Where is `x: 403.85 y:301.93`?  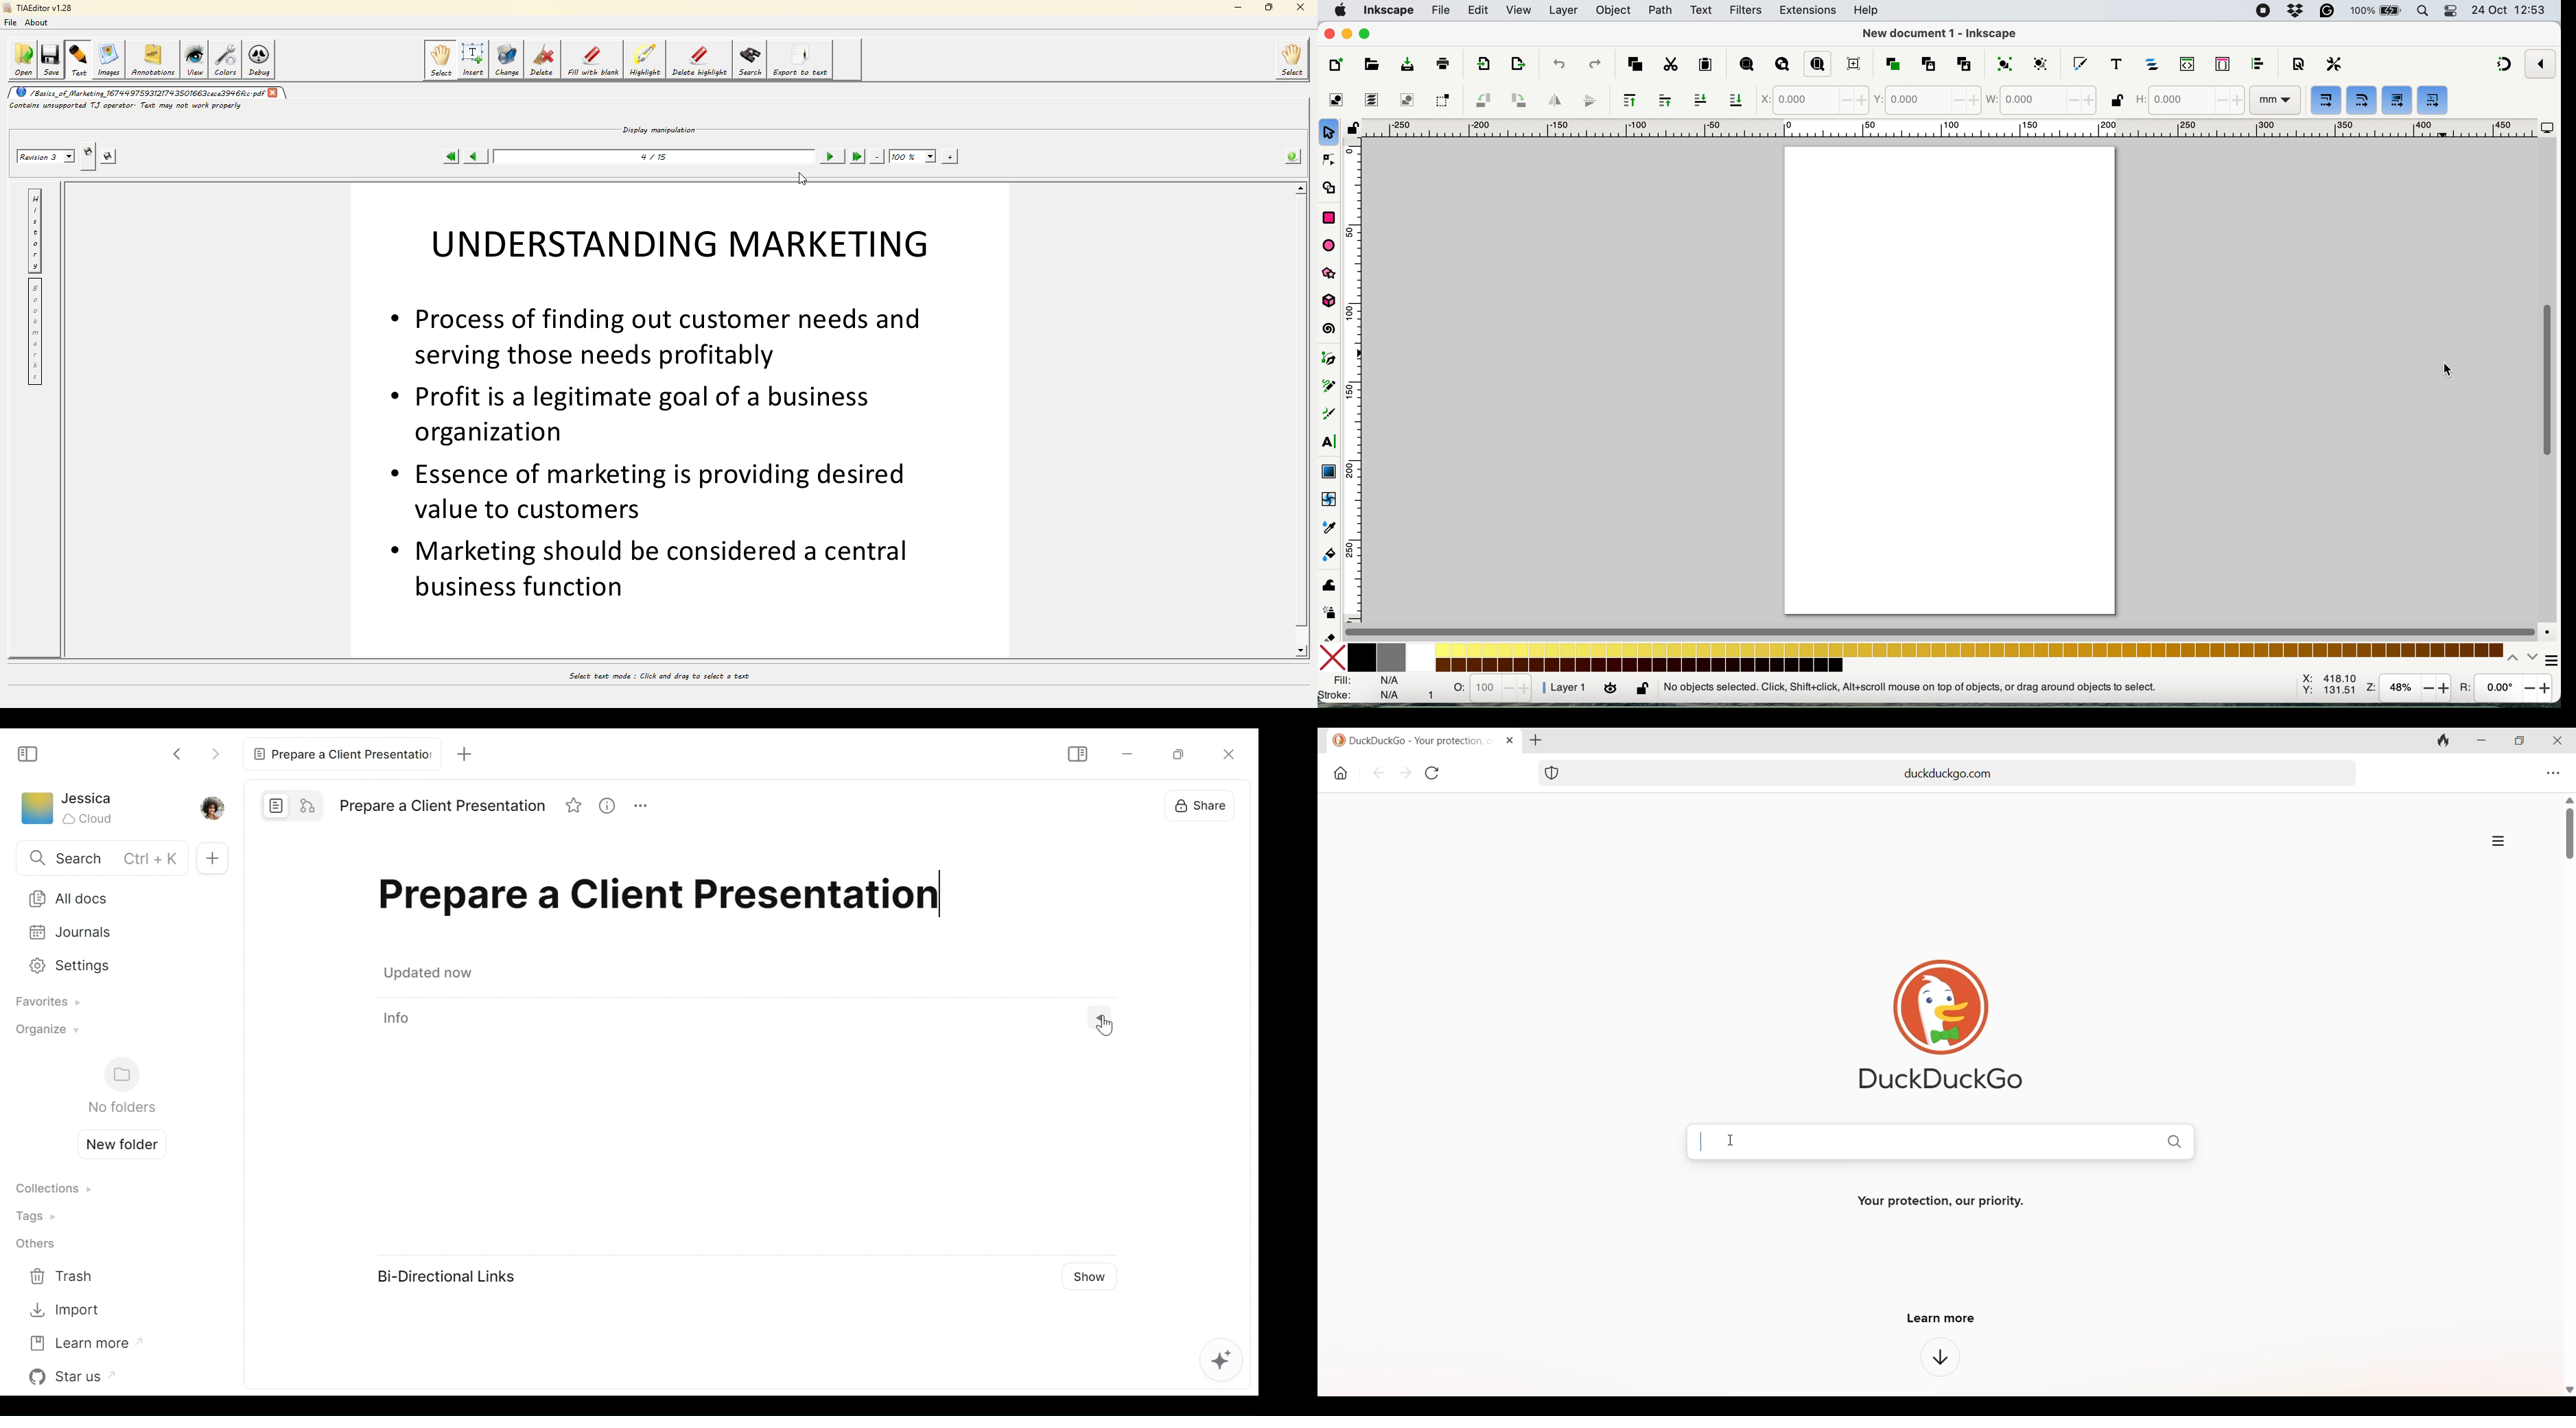 x: 403.85 y:301.93 is located at coordinates (2327, 686).